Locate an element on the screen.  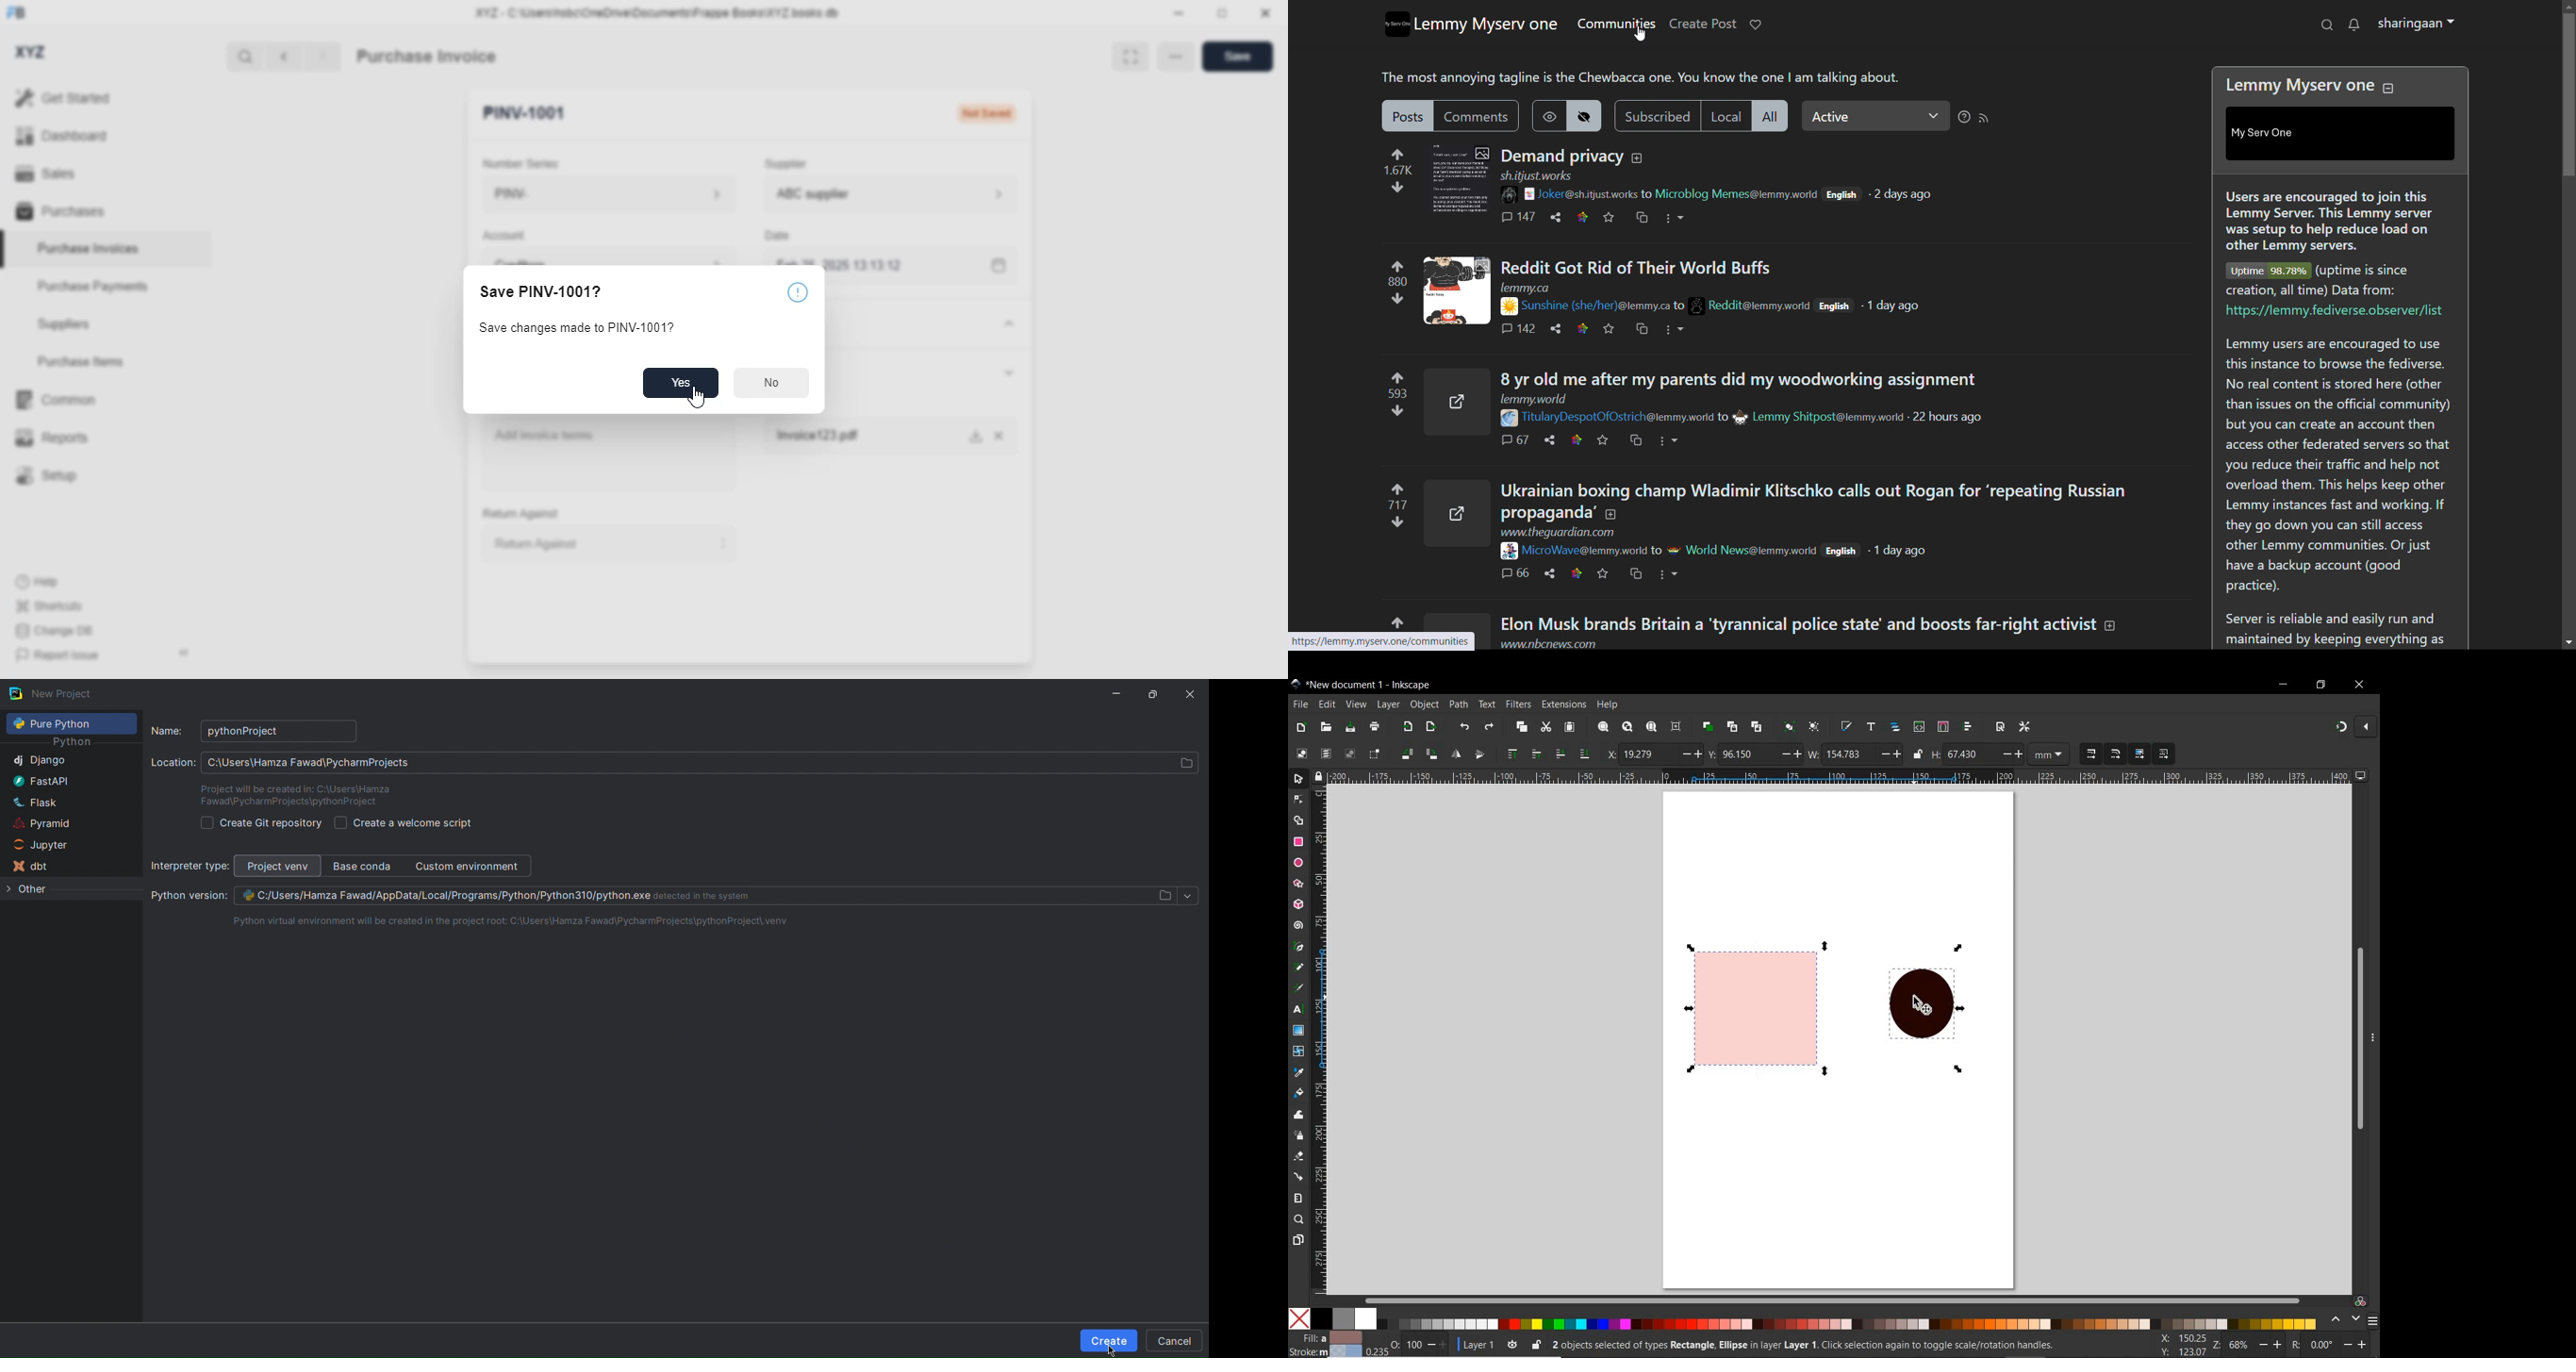
share is located at coordinates (1549, 573).